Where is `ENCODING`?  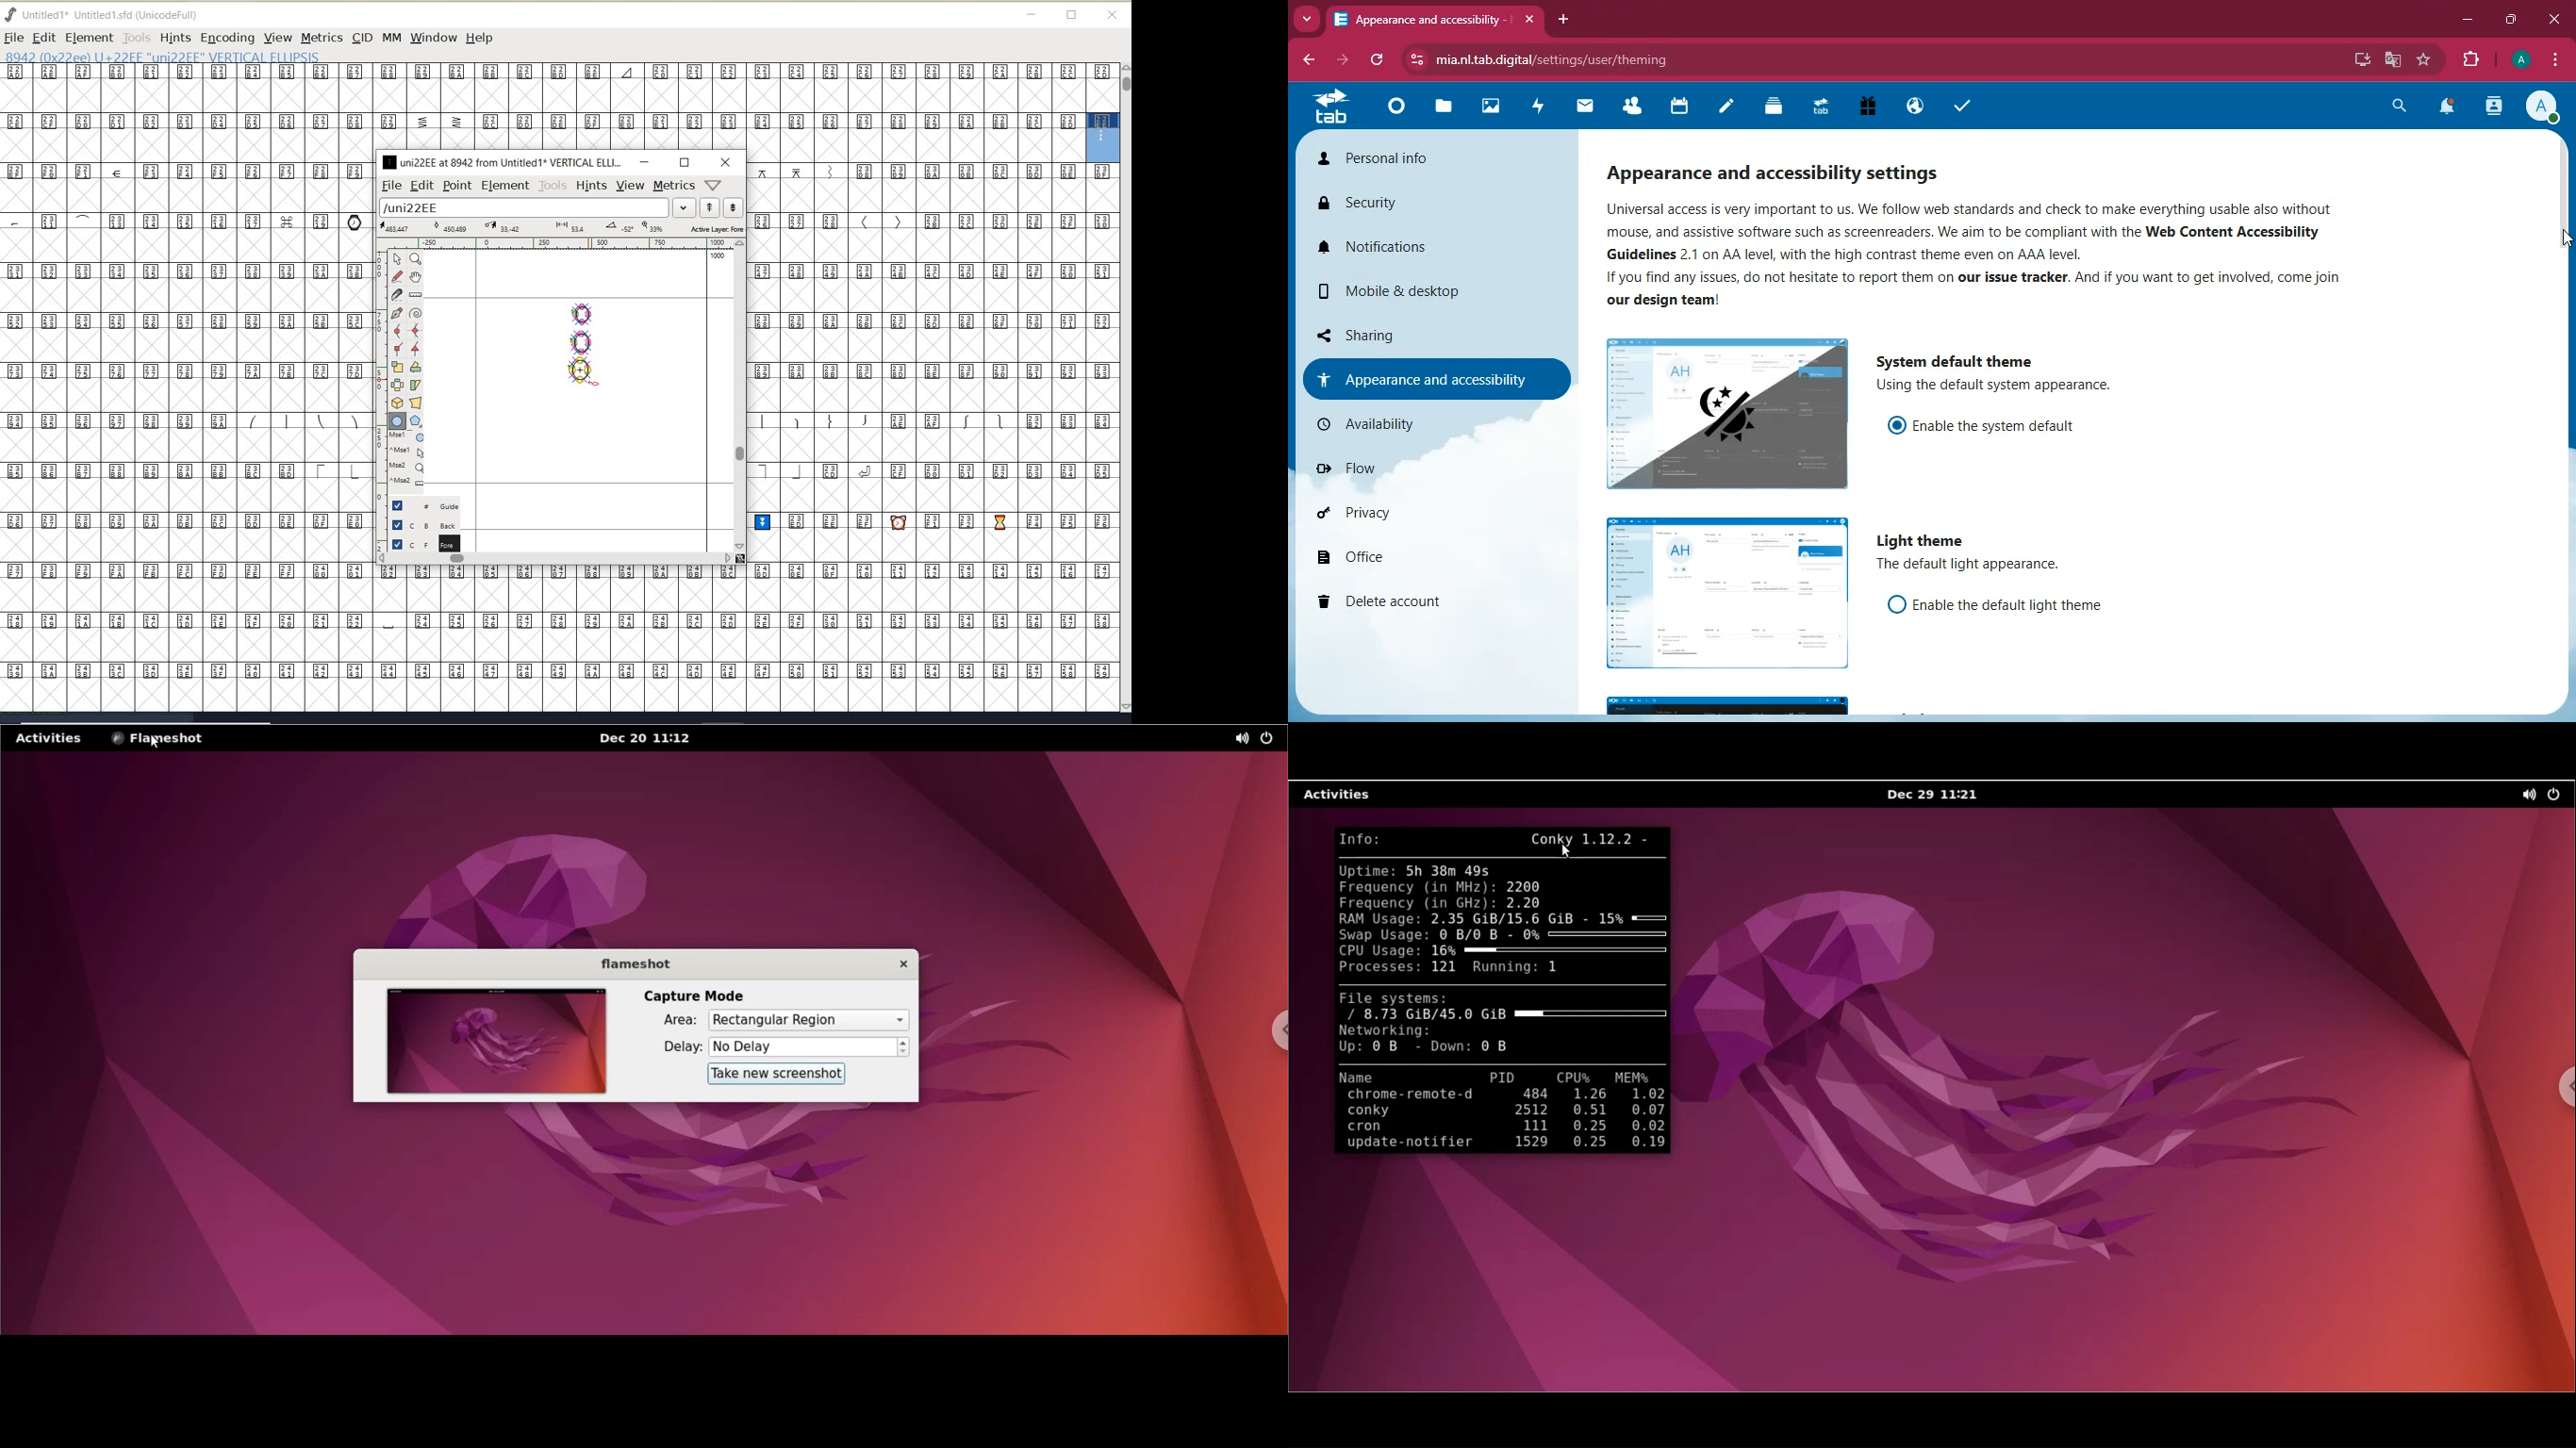 ENCODING is located at coordinates (228, 38).